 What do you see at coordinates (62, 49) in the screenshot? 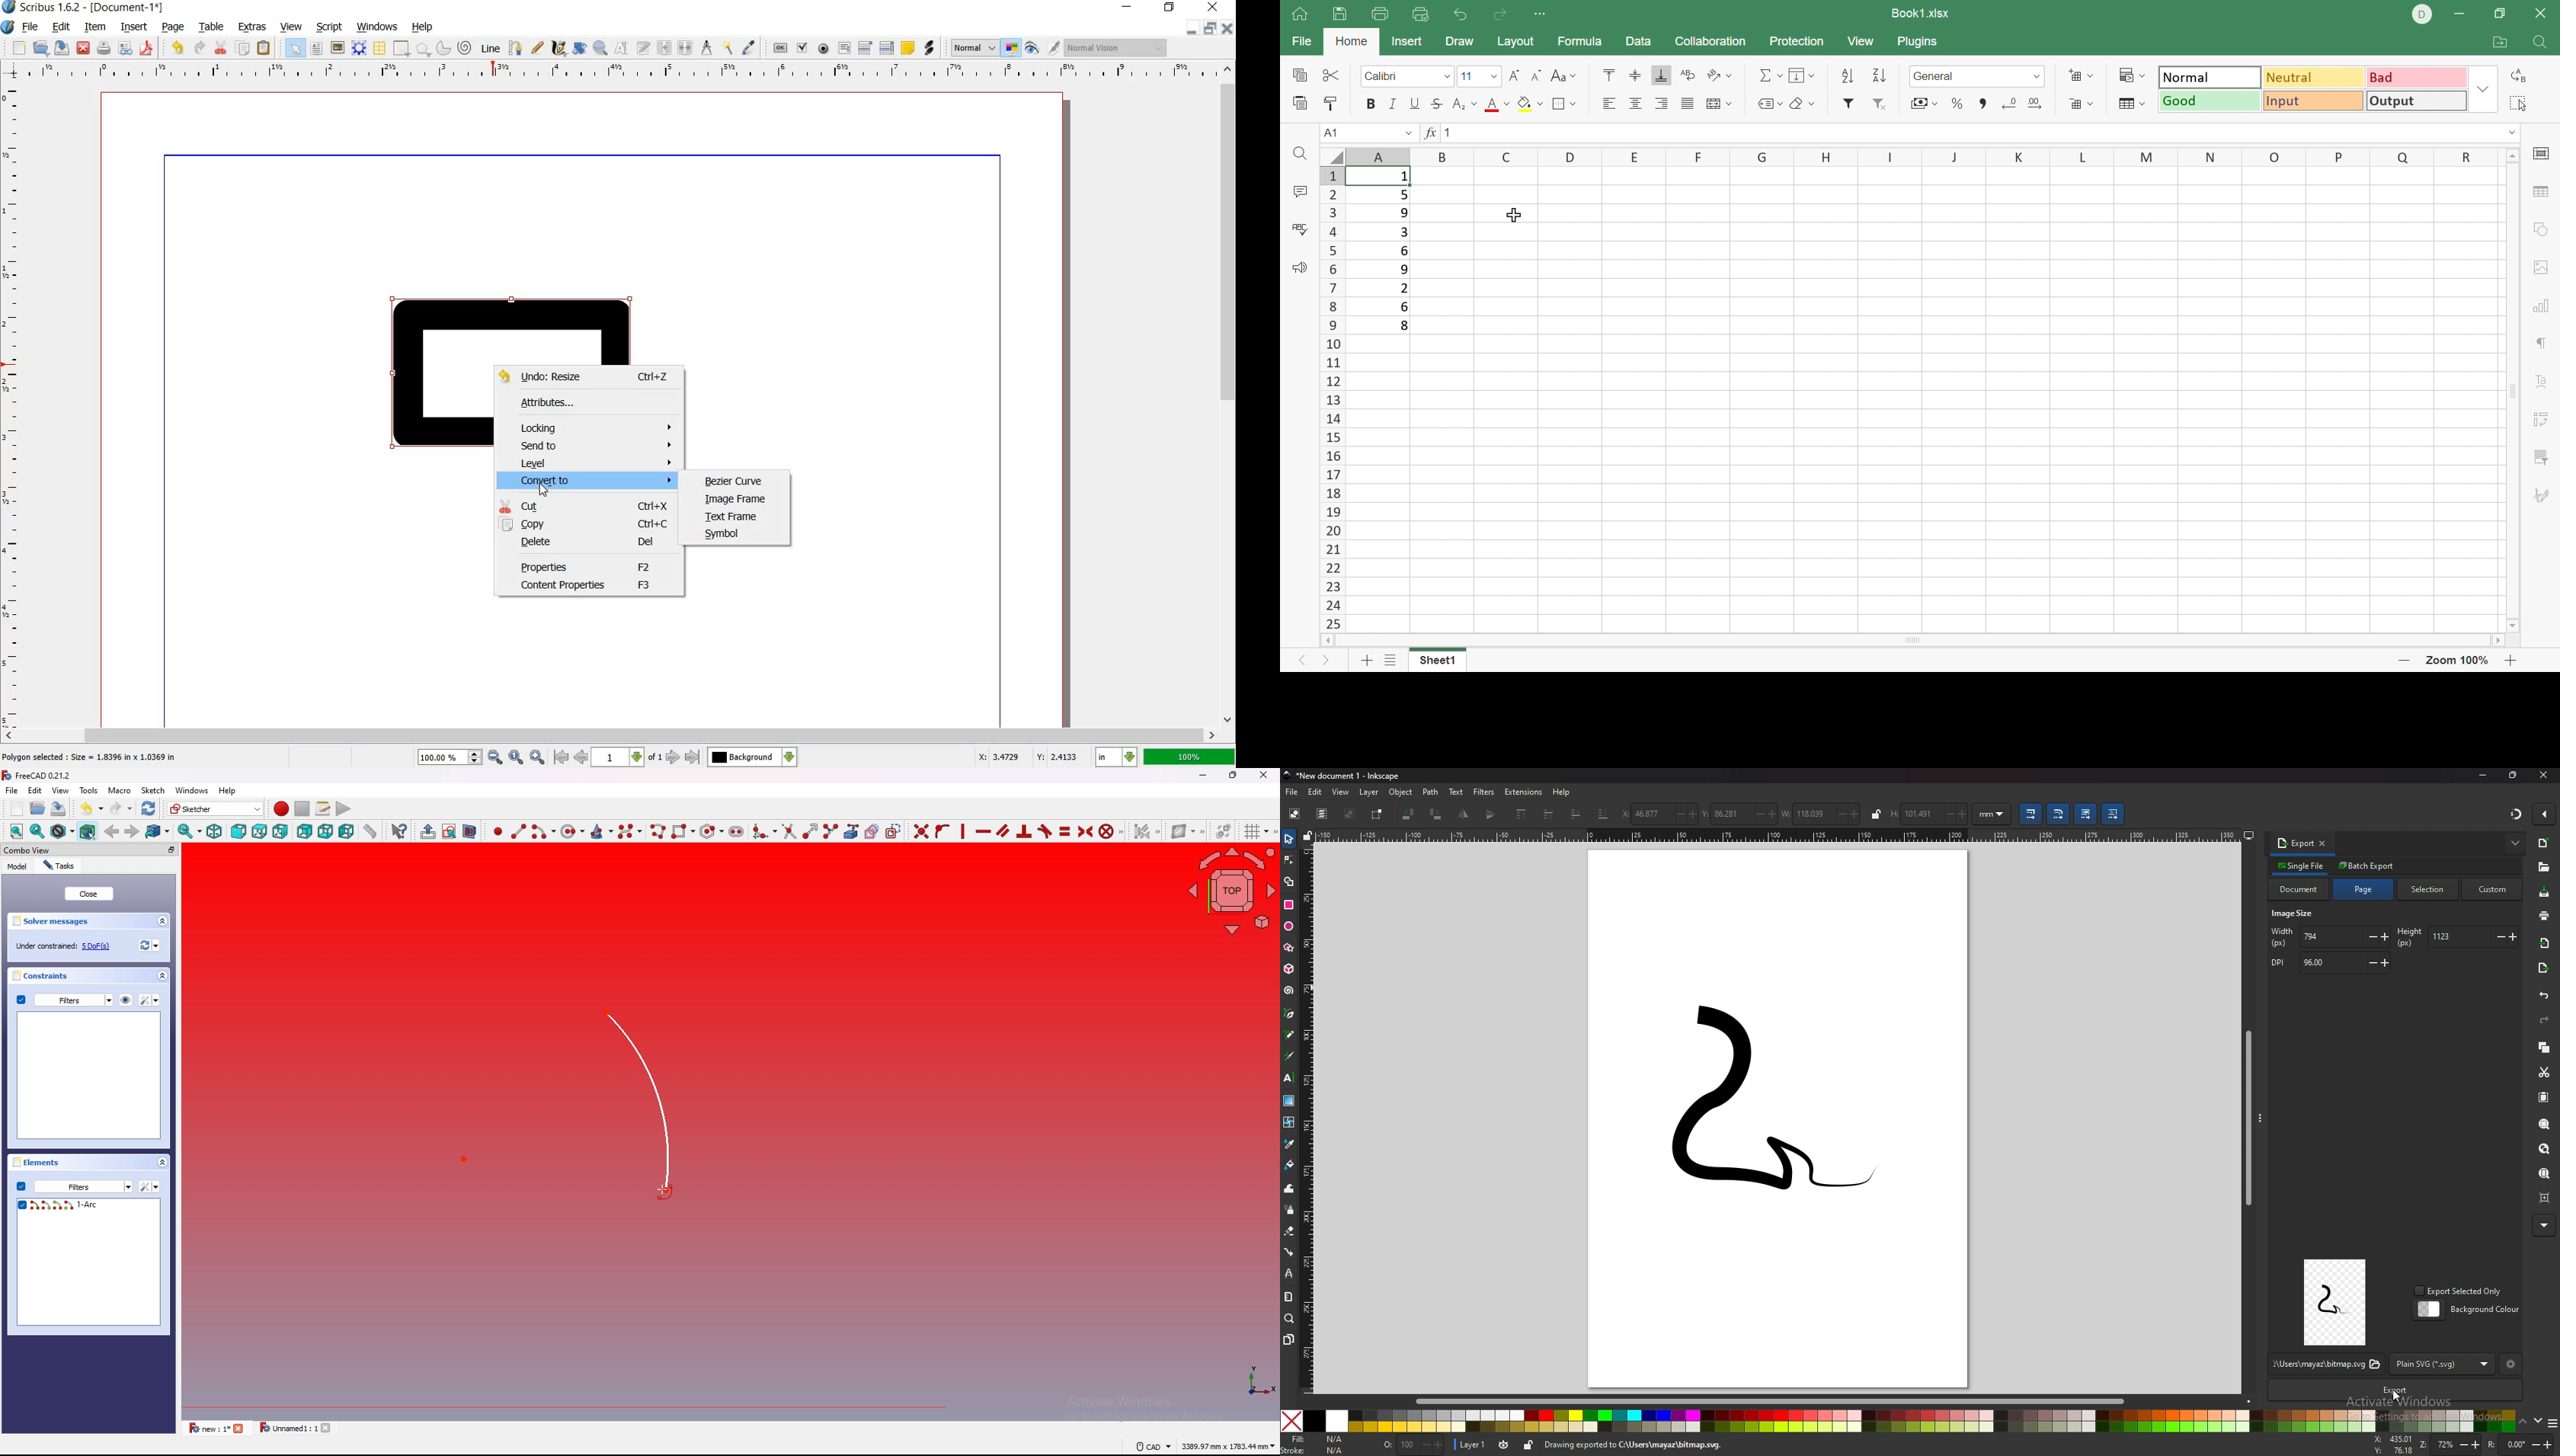
I see `save` at bounding box center [62, 49].